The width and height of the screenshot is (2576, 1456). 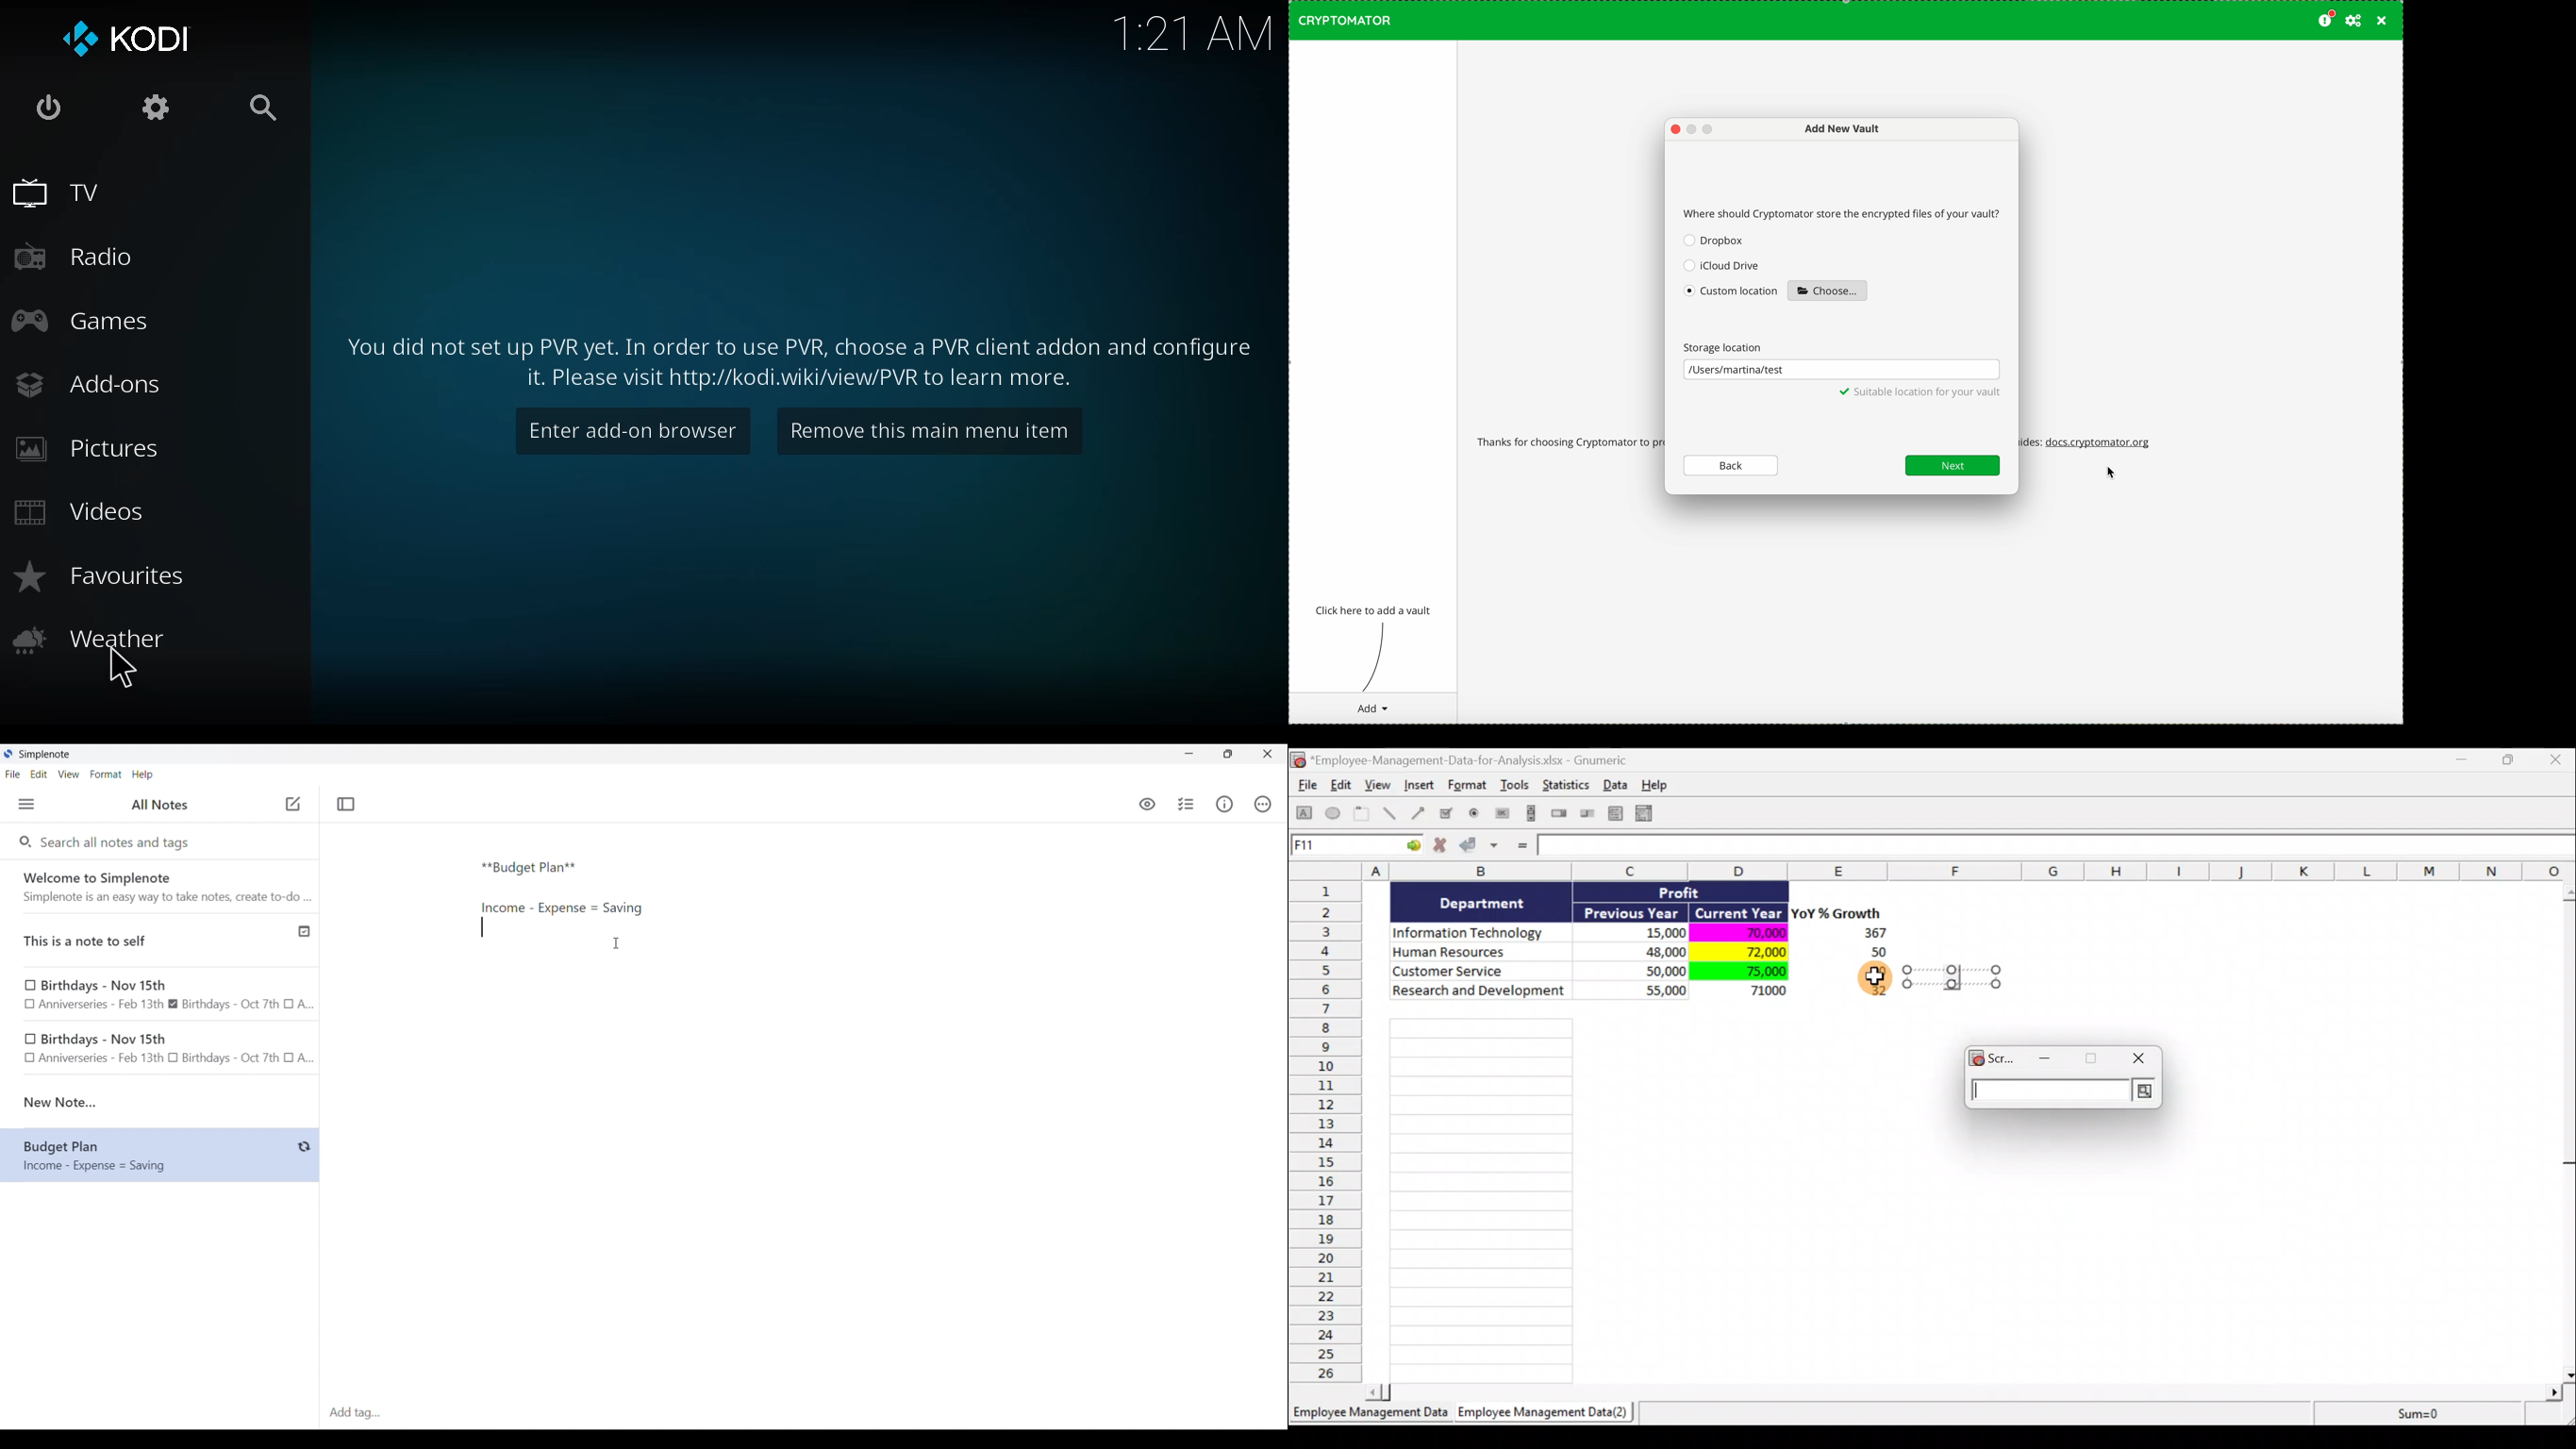 What do you see at coordinates (561, 908) in the screenshot?
I see `More text typed in` at bounding box center [561, 908].